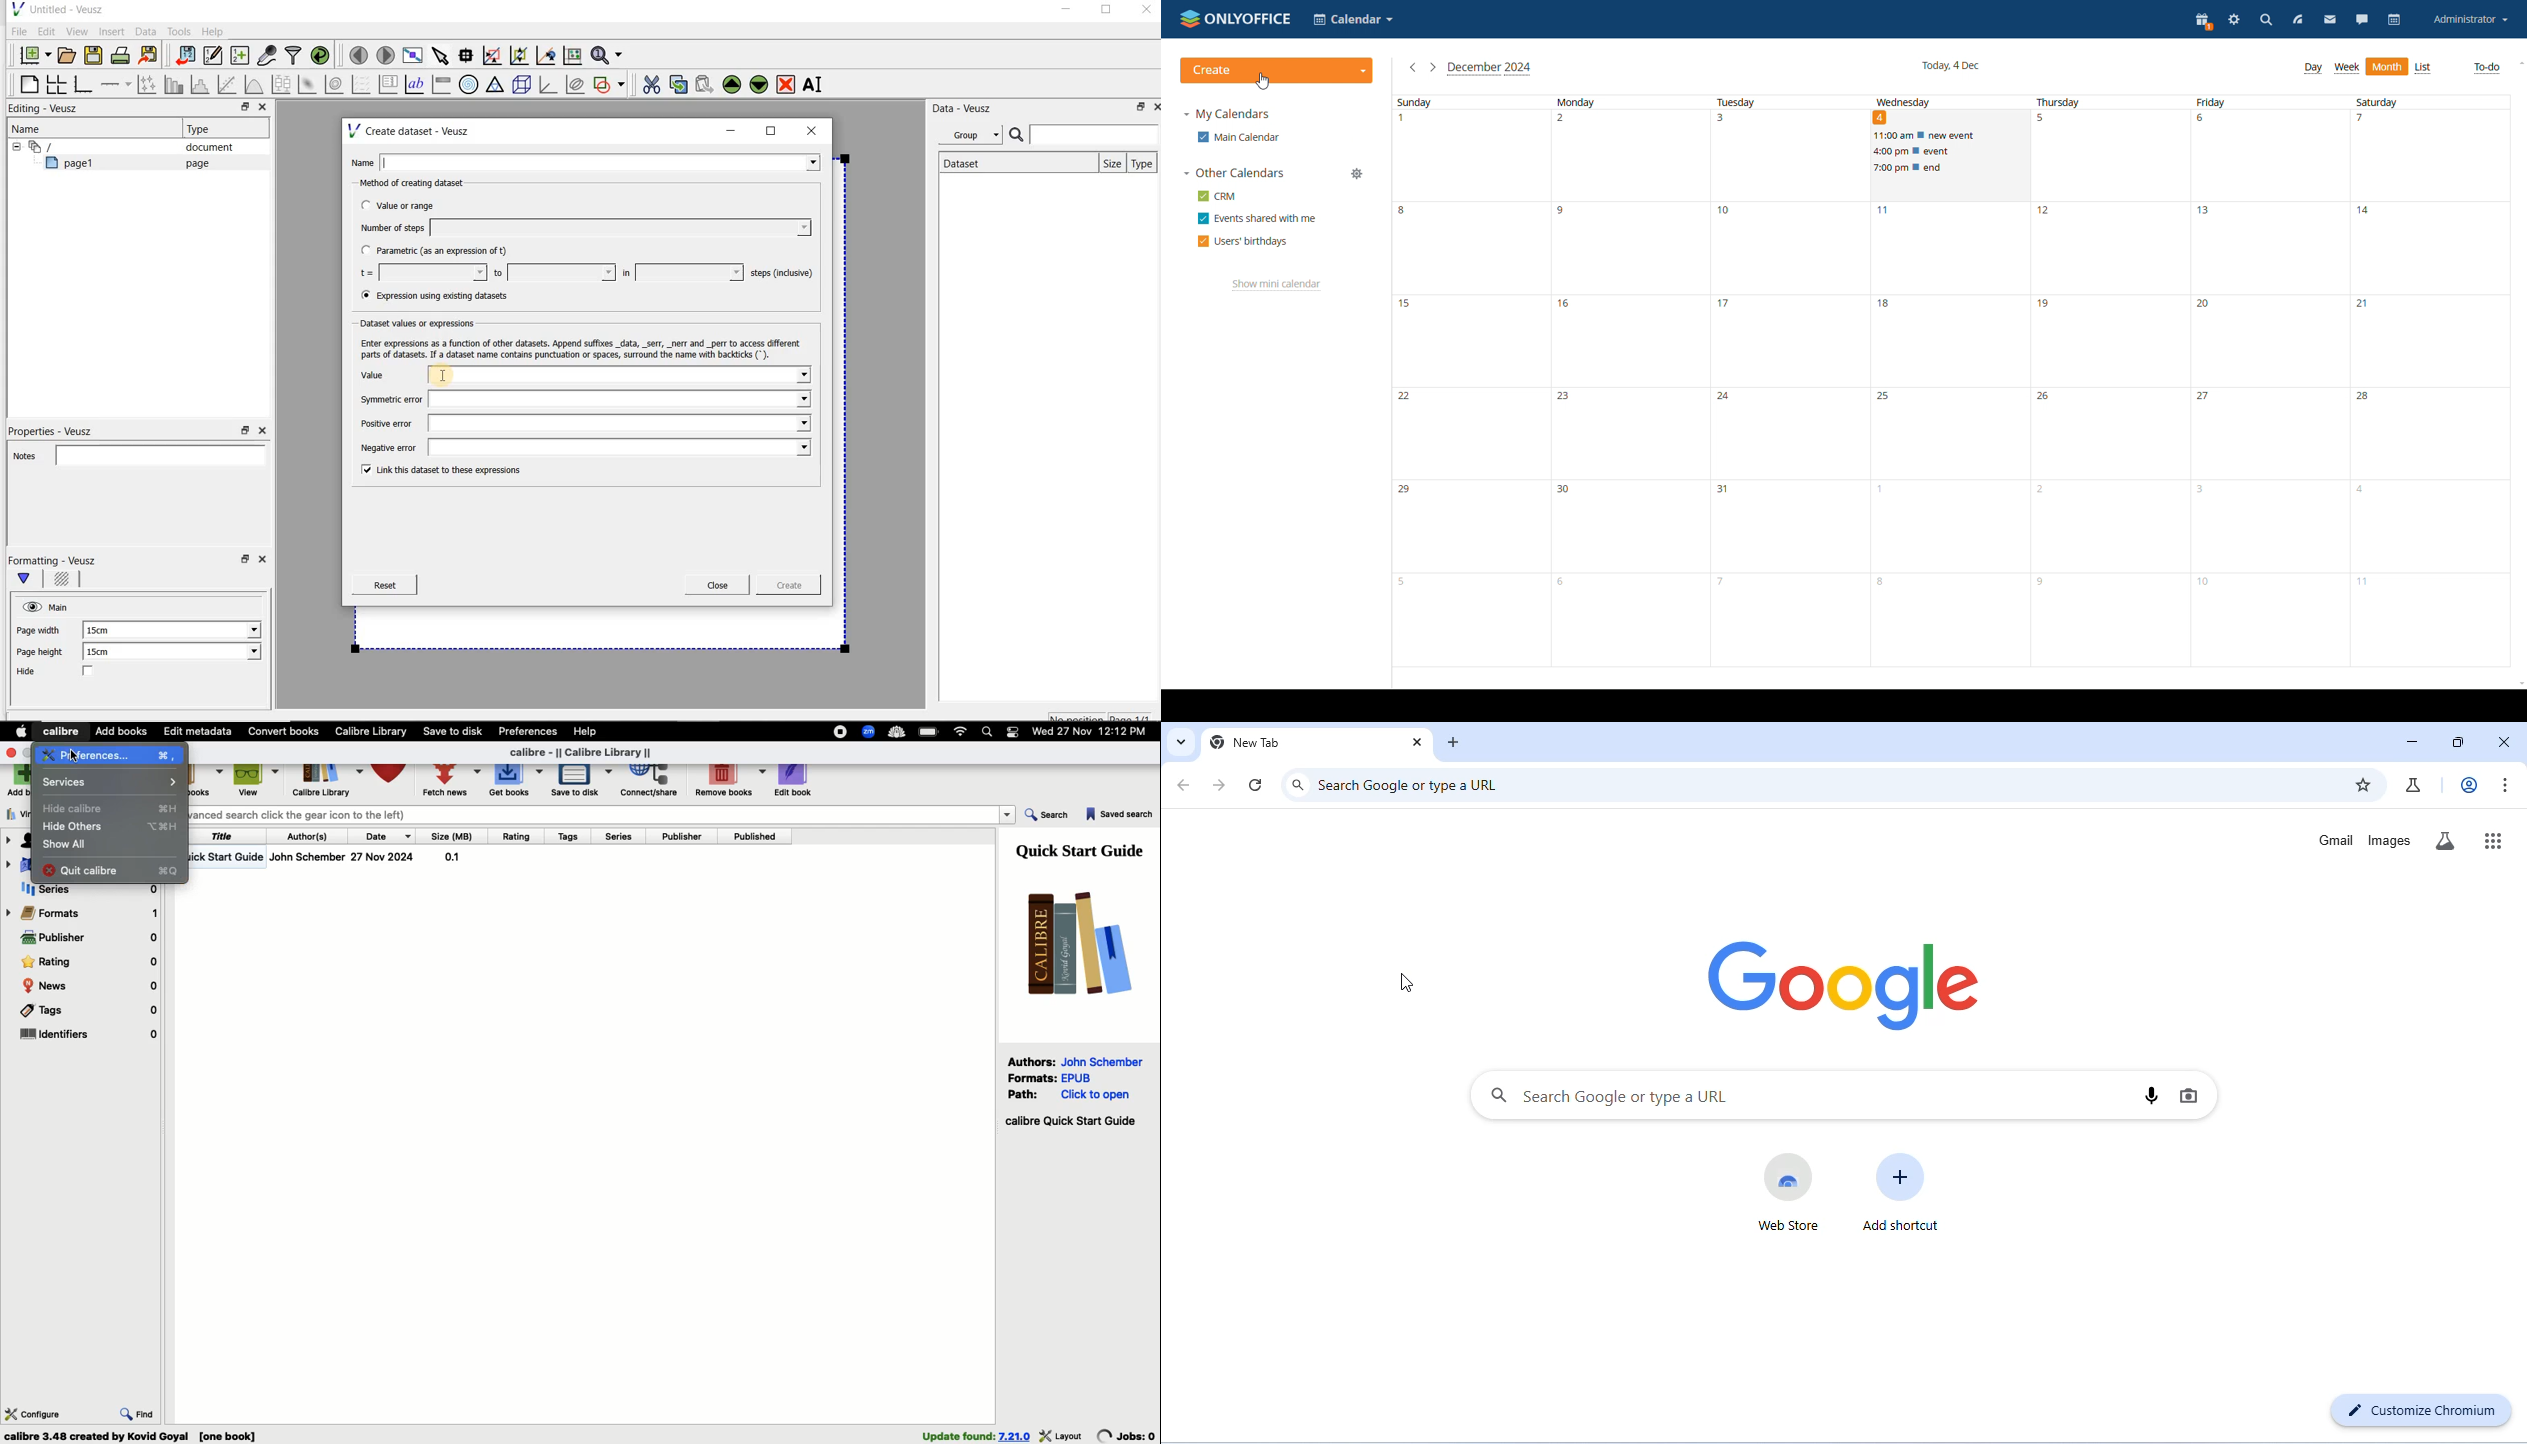 The image size is (2548, 1456). What do you see at coordinates (83, 913) in the screenshot?
I see `Formats` at bounding box center [83, 913].